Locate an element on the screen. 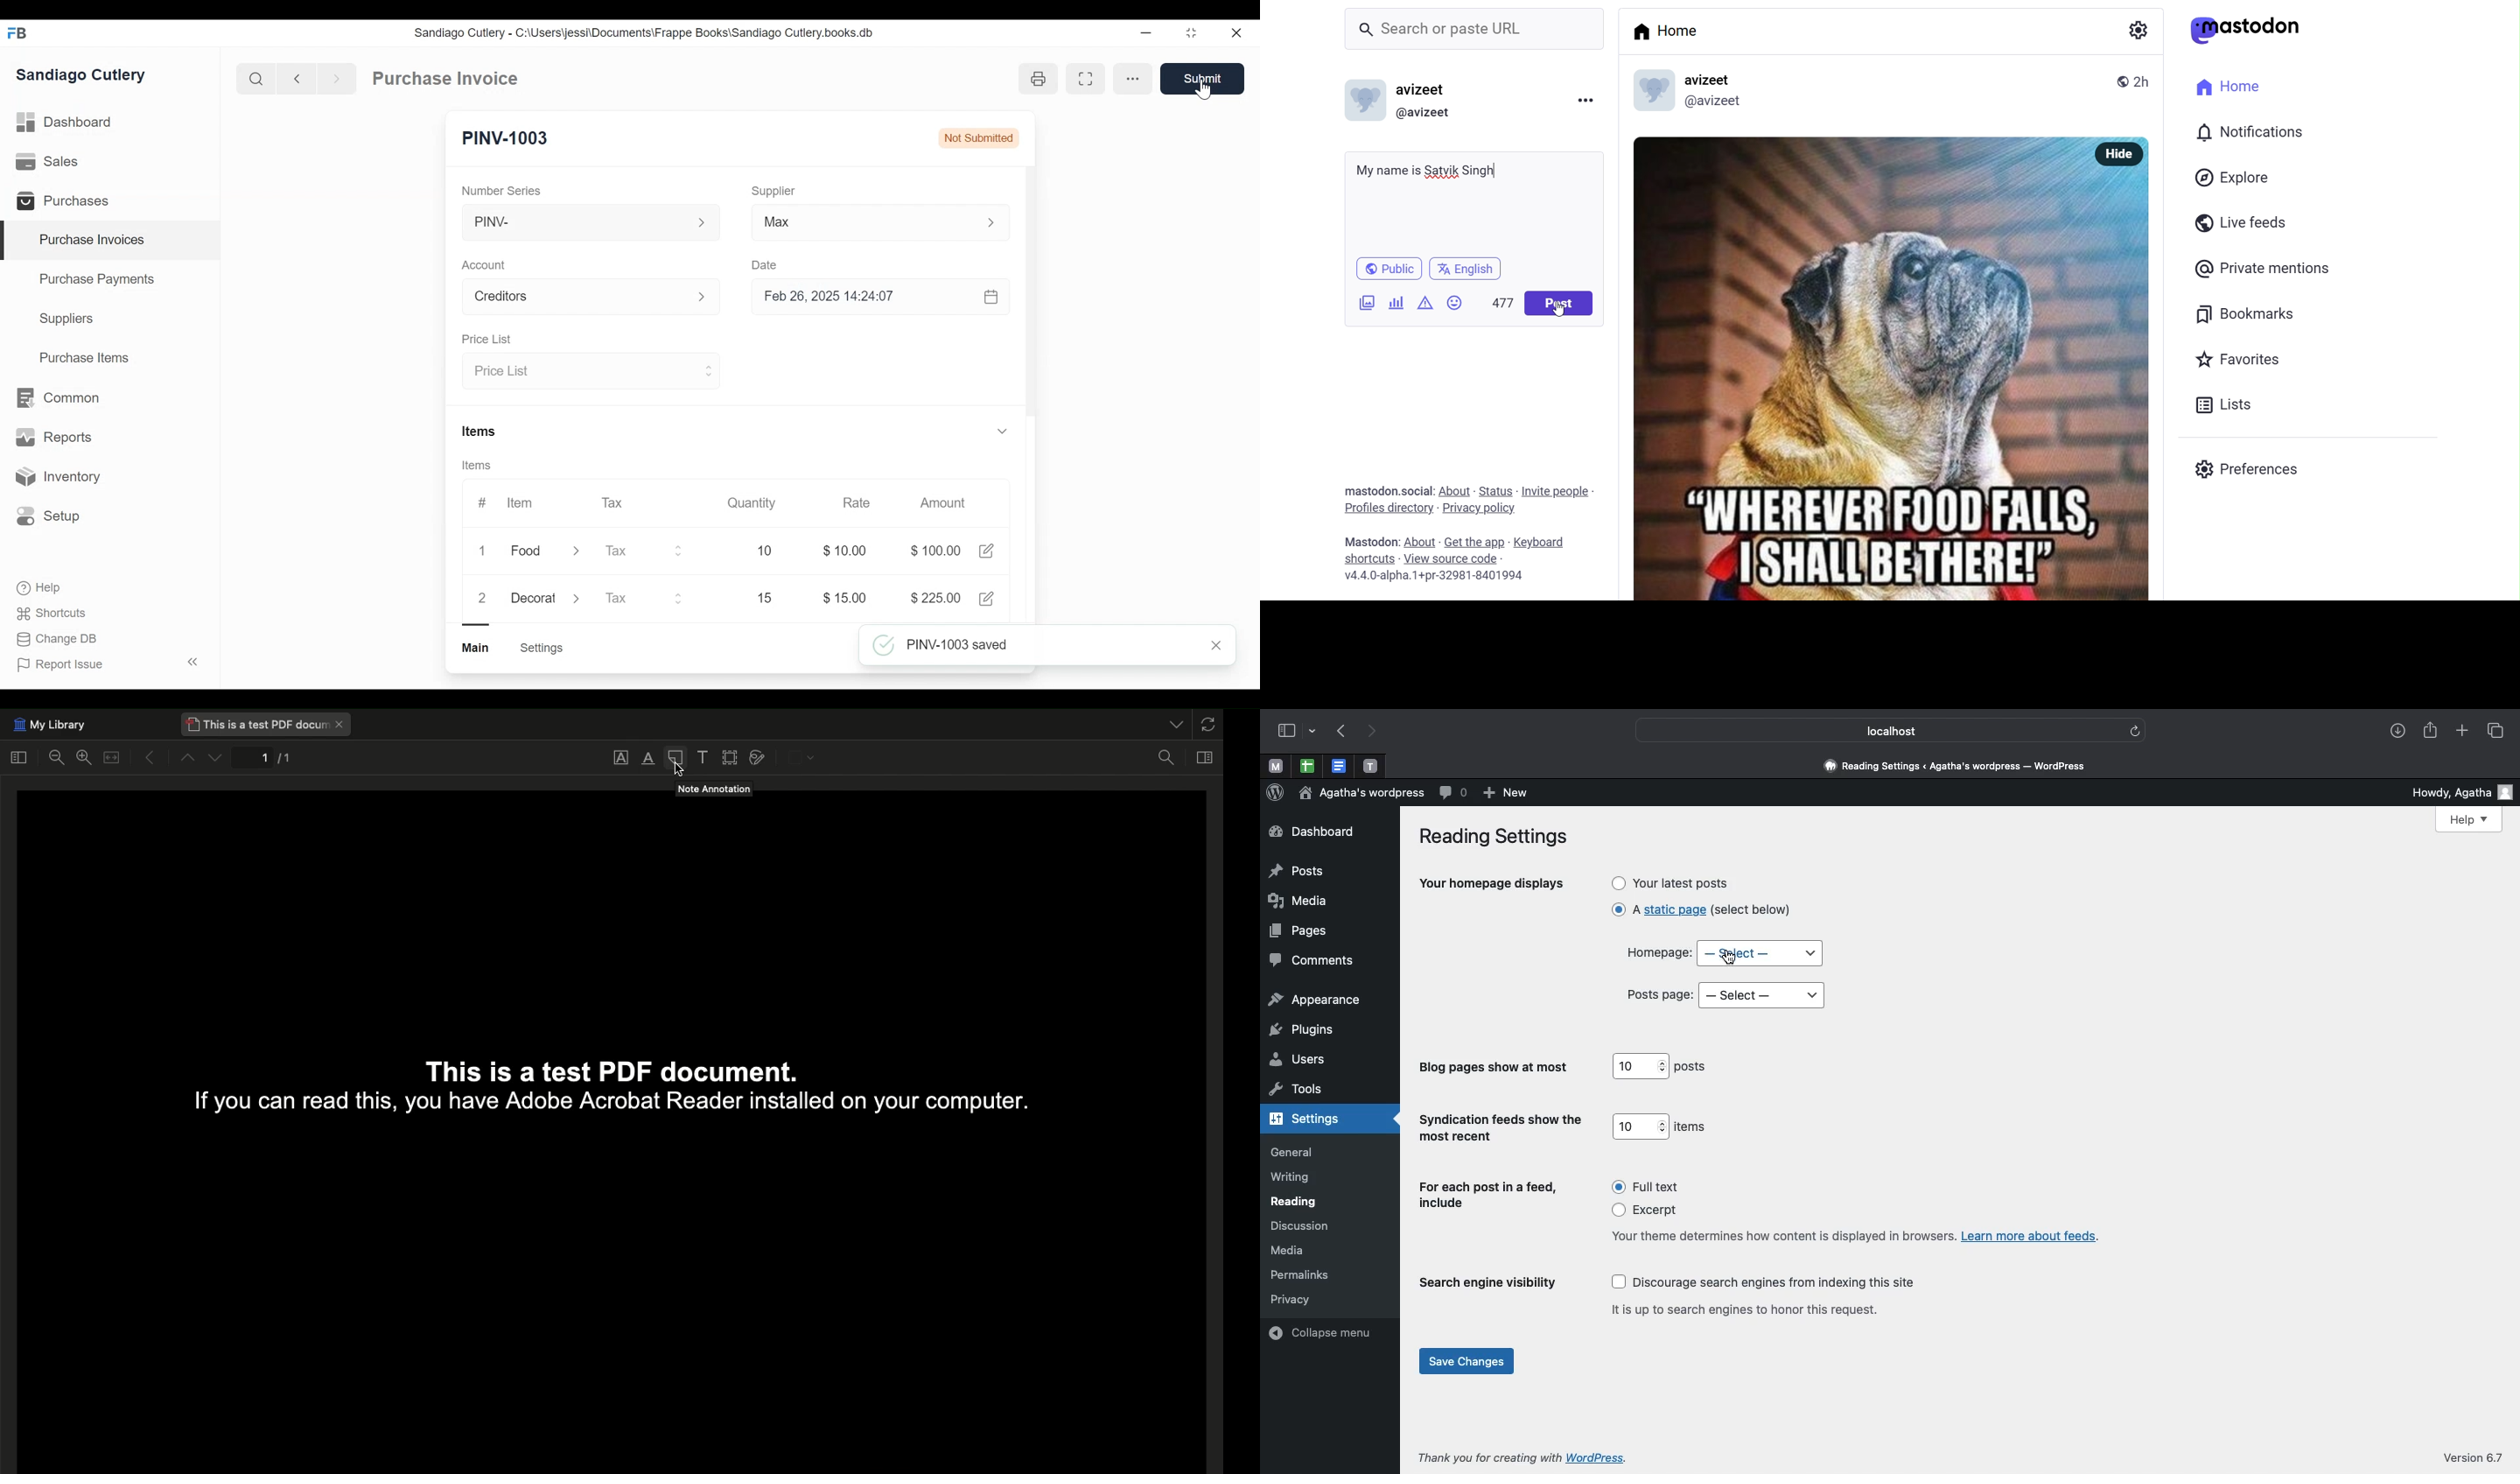 This screenshot has height=1484, width=2520. images/videos is located at coordinates (1363, 304).